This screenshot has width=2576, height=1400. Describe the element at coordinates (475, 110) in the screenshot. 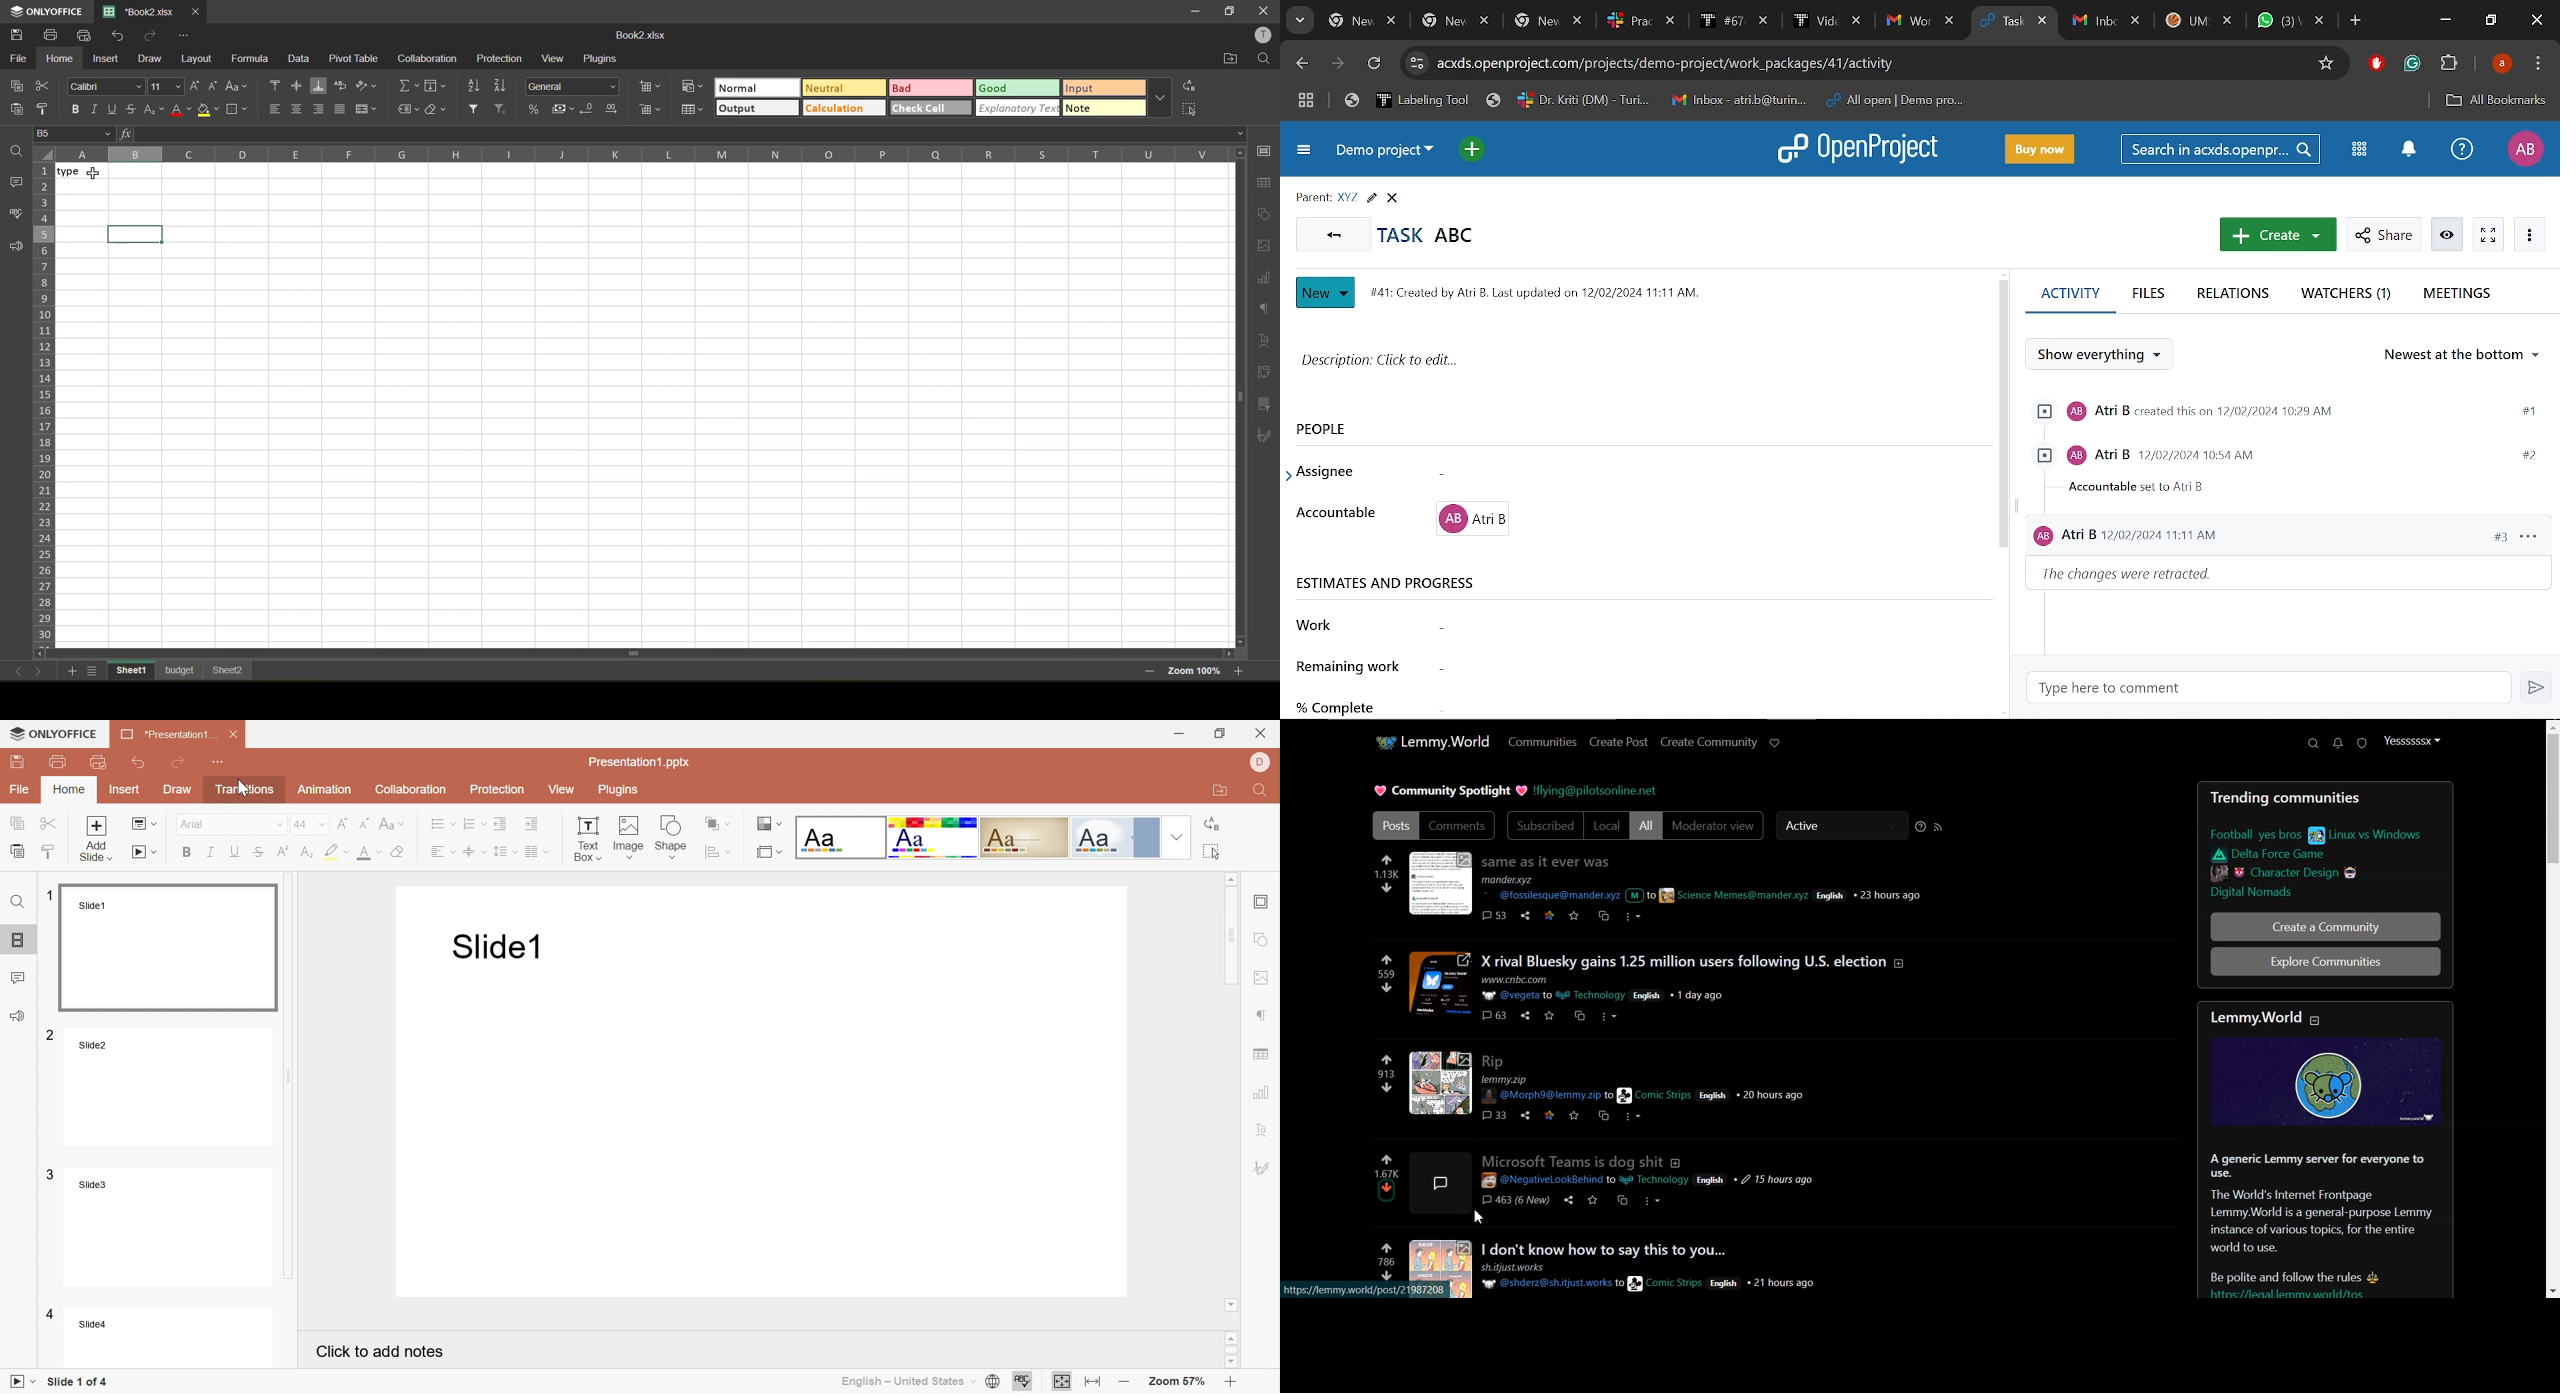

I see `filter` at that location.